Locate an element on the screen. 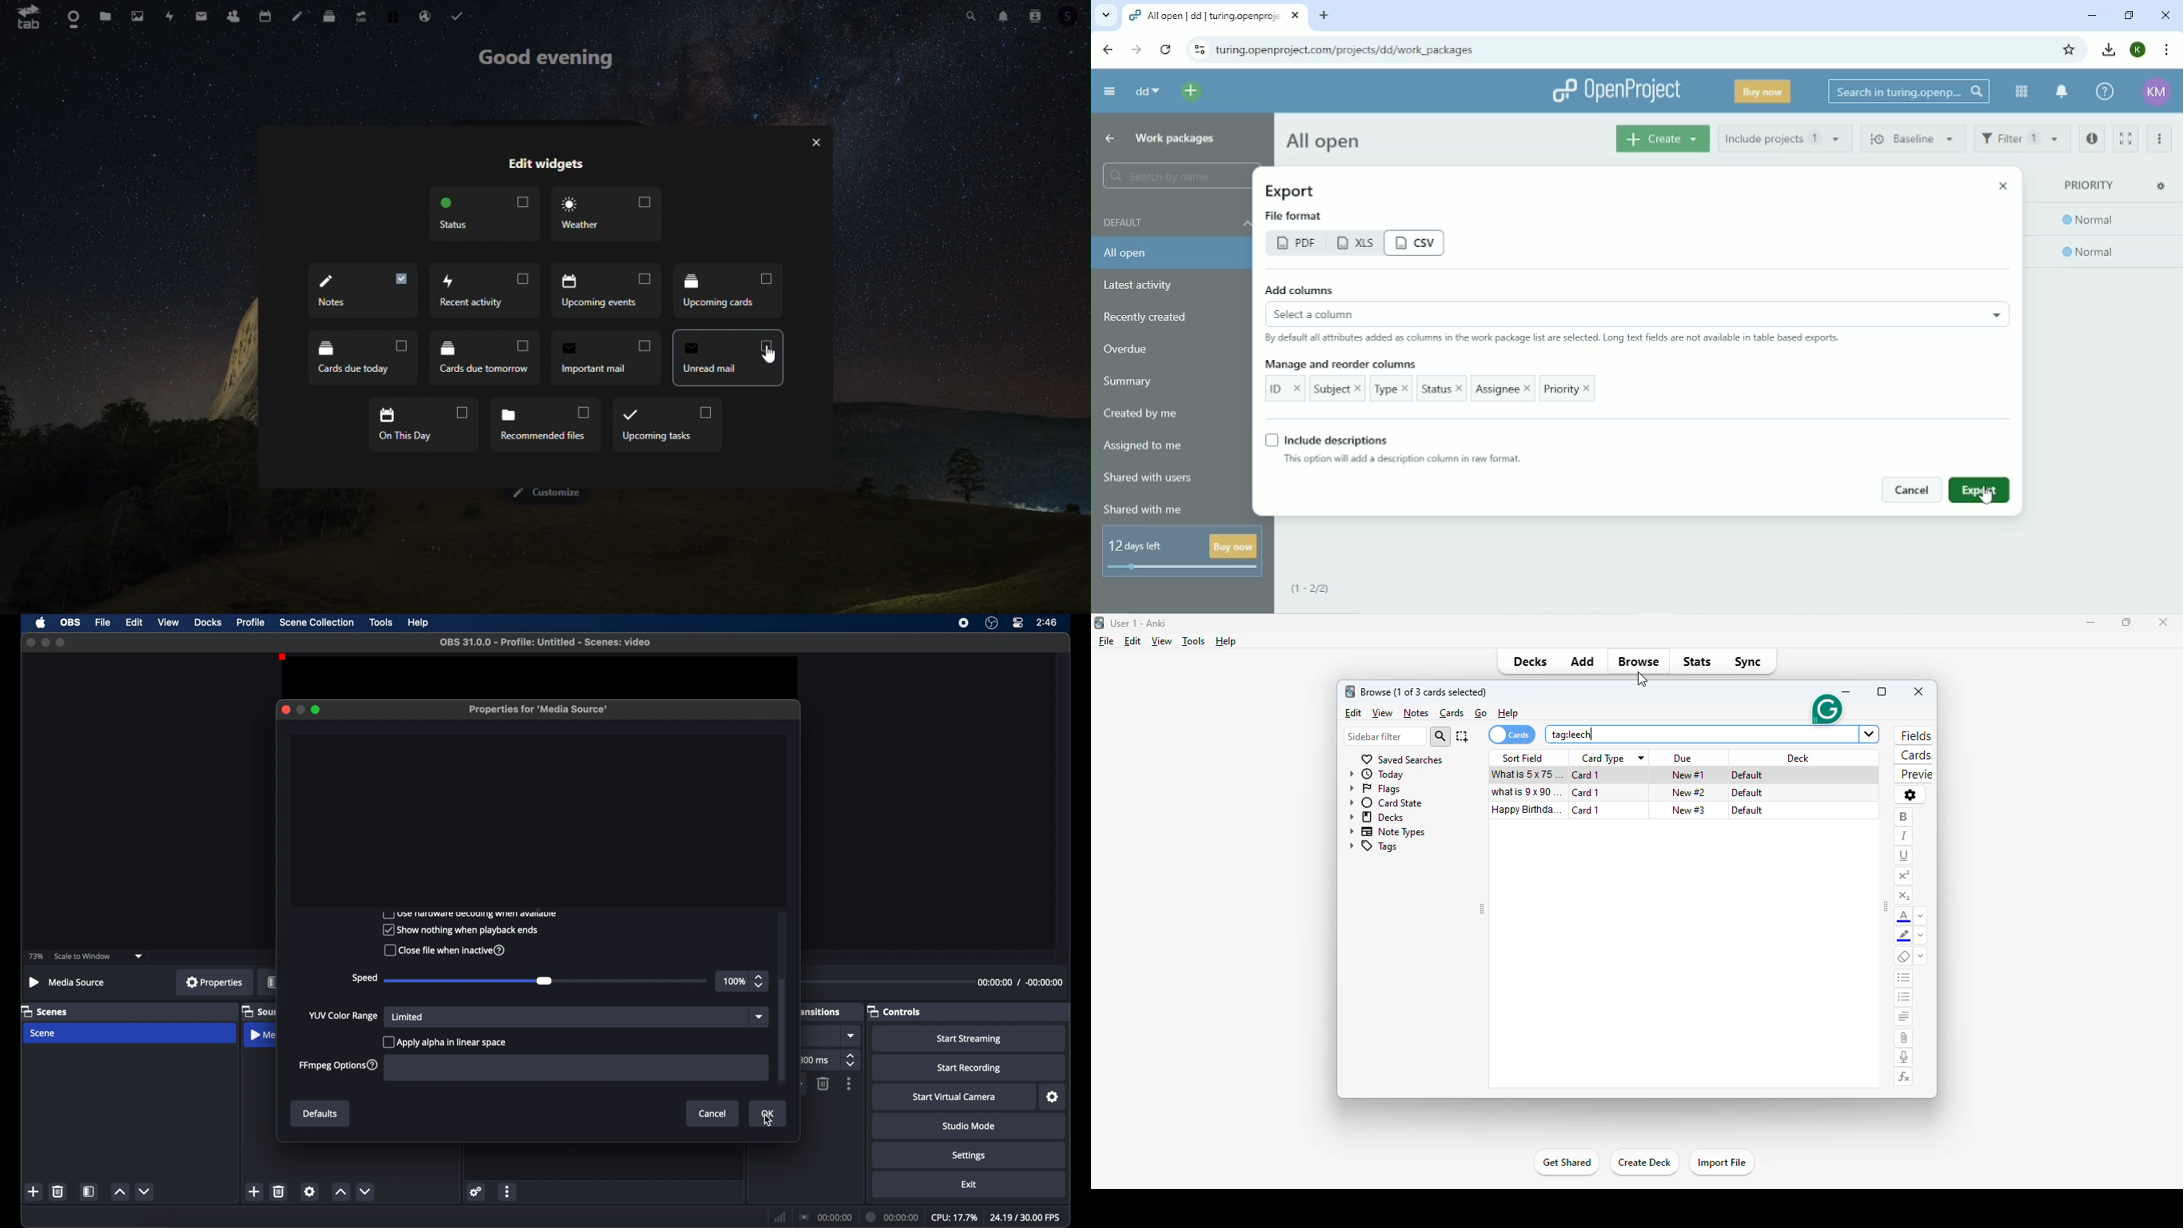  file is located at coordinates (1106, 641).